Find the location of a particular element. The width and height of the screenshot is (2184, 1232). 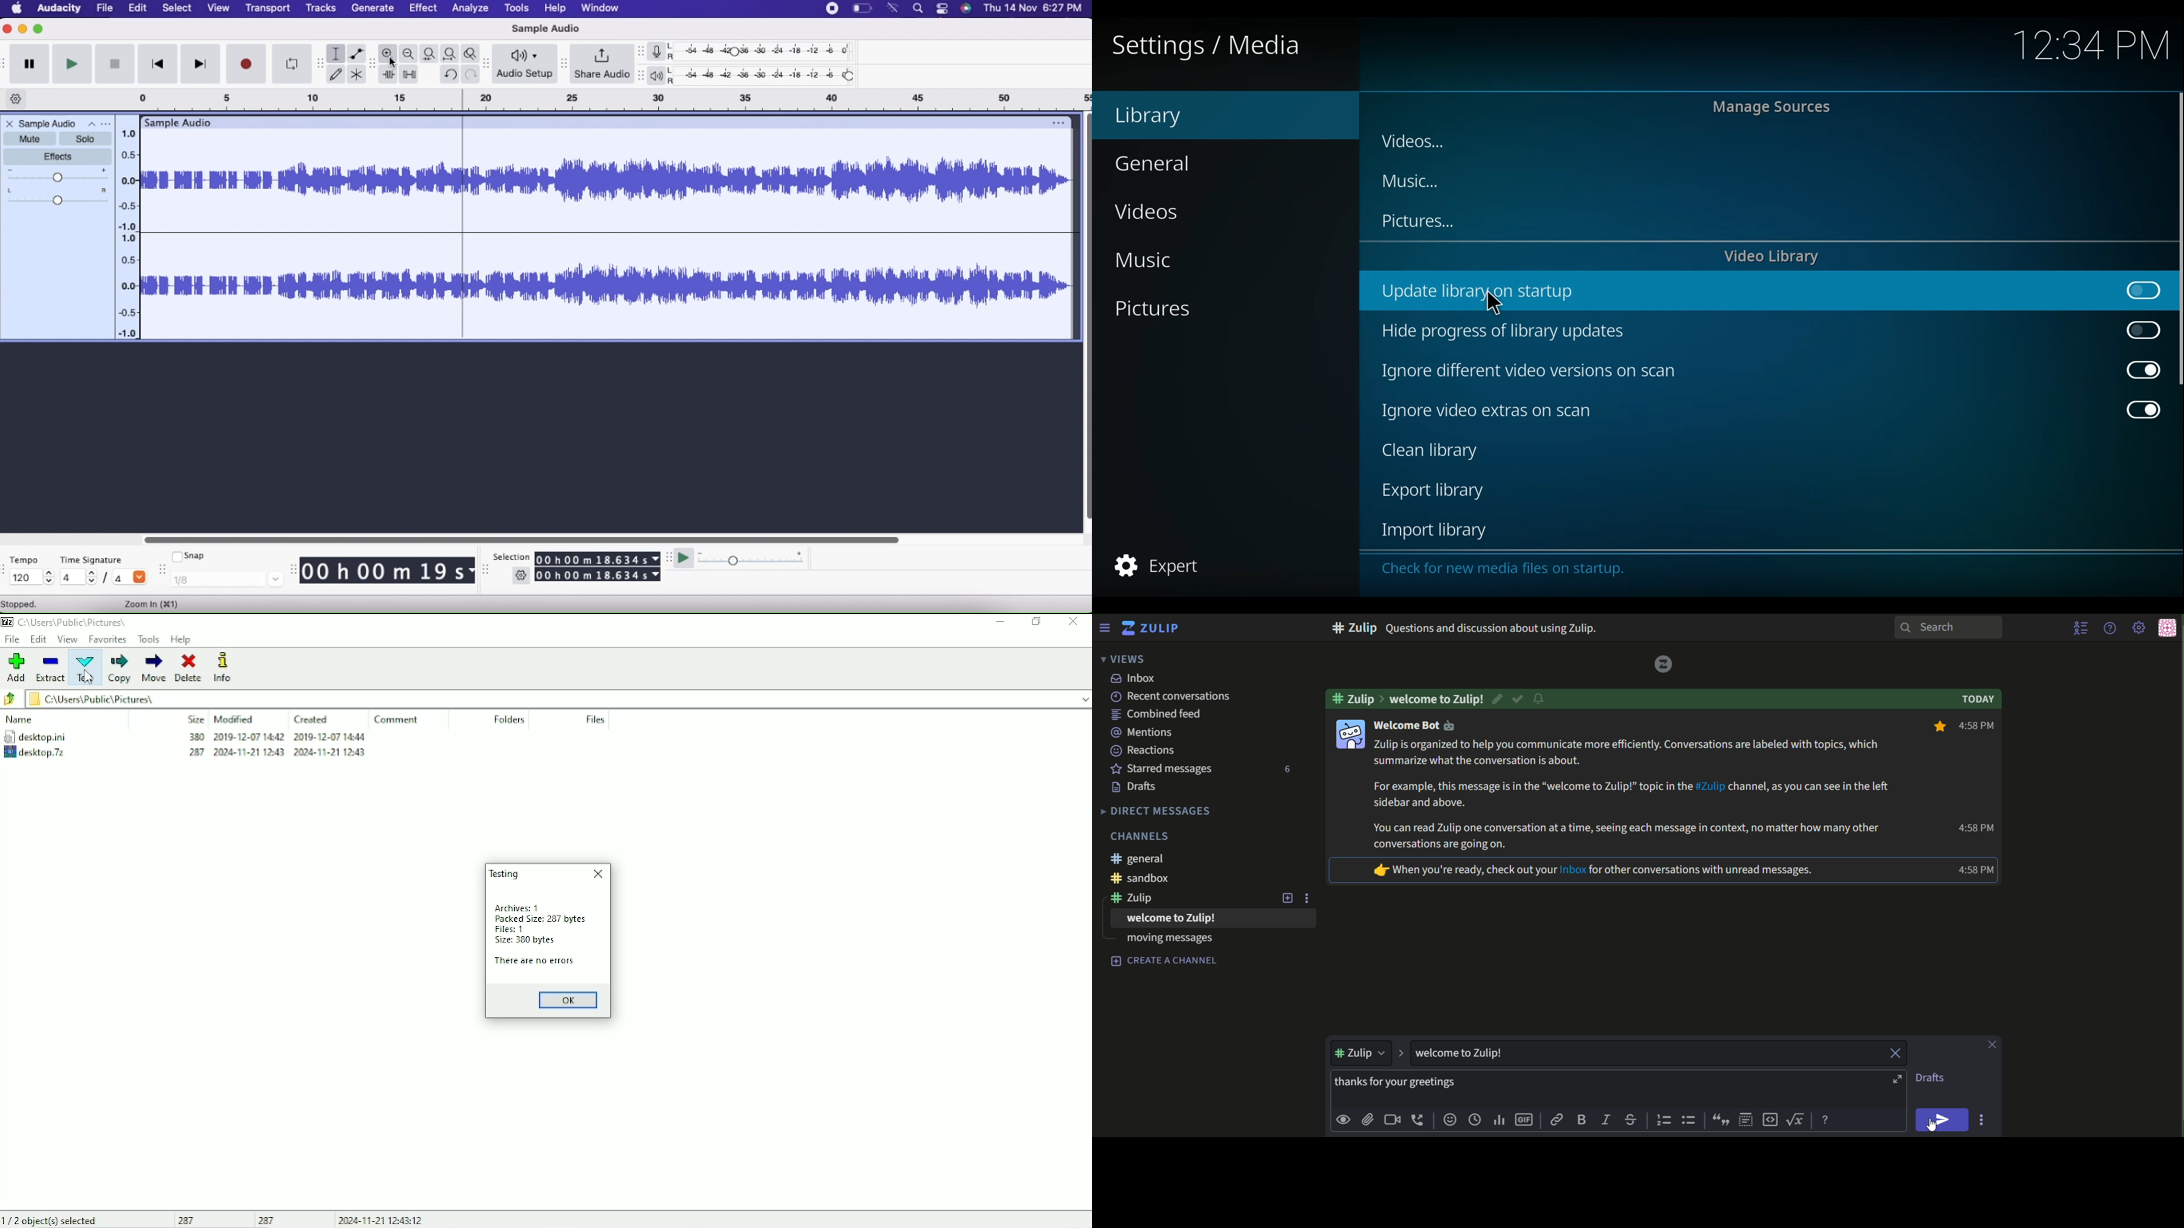

Zoom In is located at coordinates (154, 605).